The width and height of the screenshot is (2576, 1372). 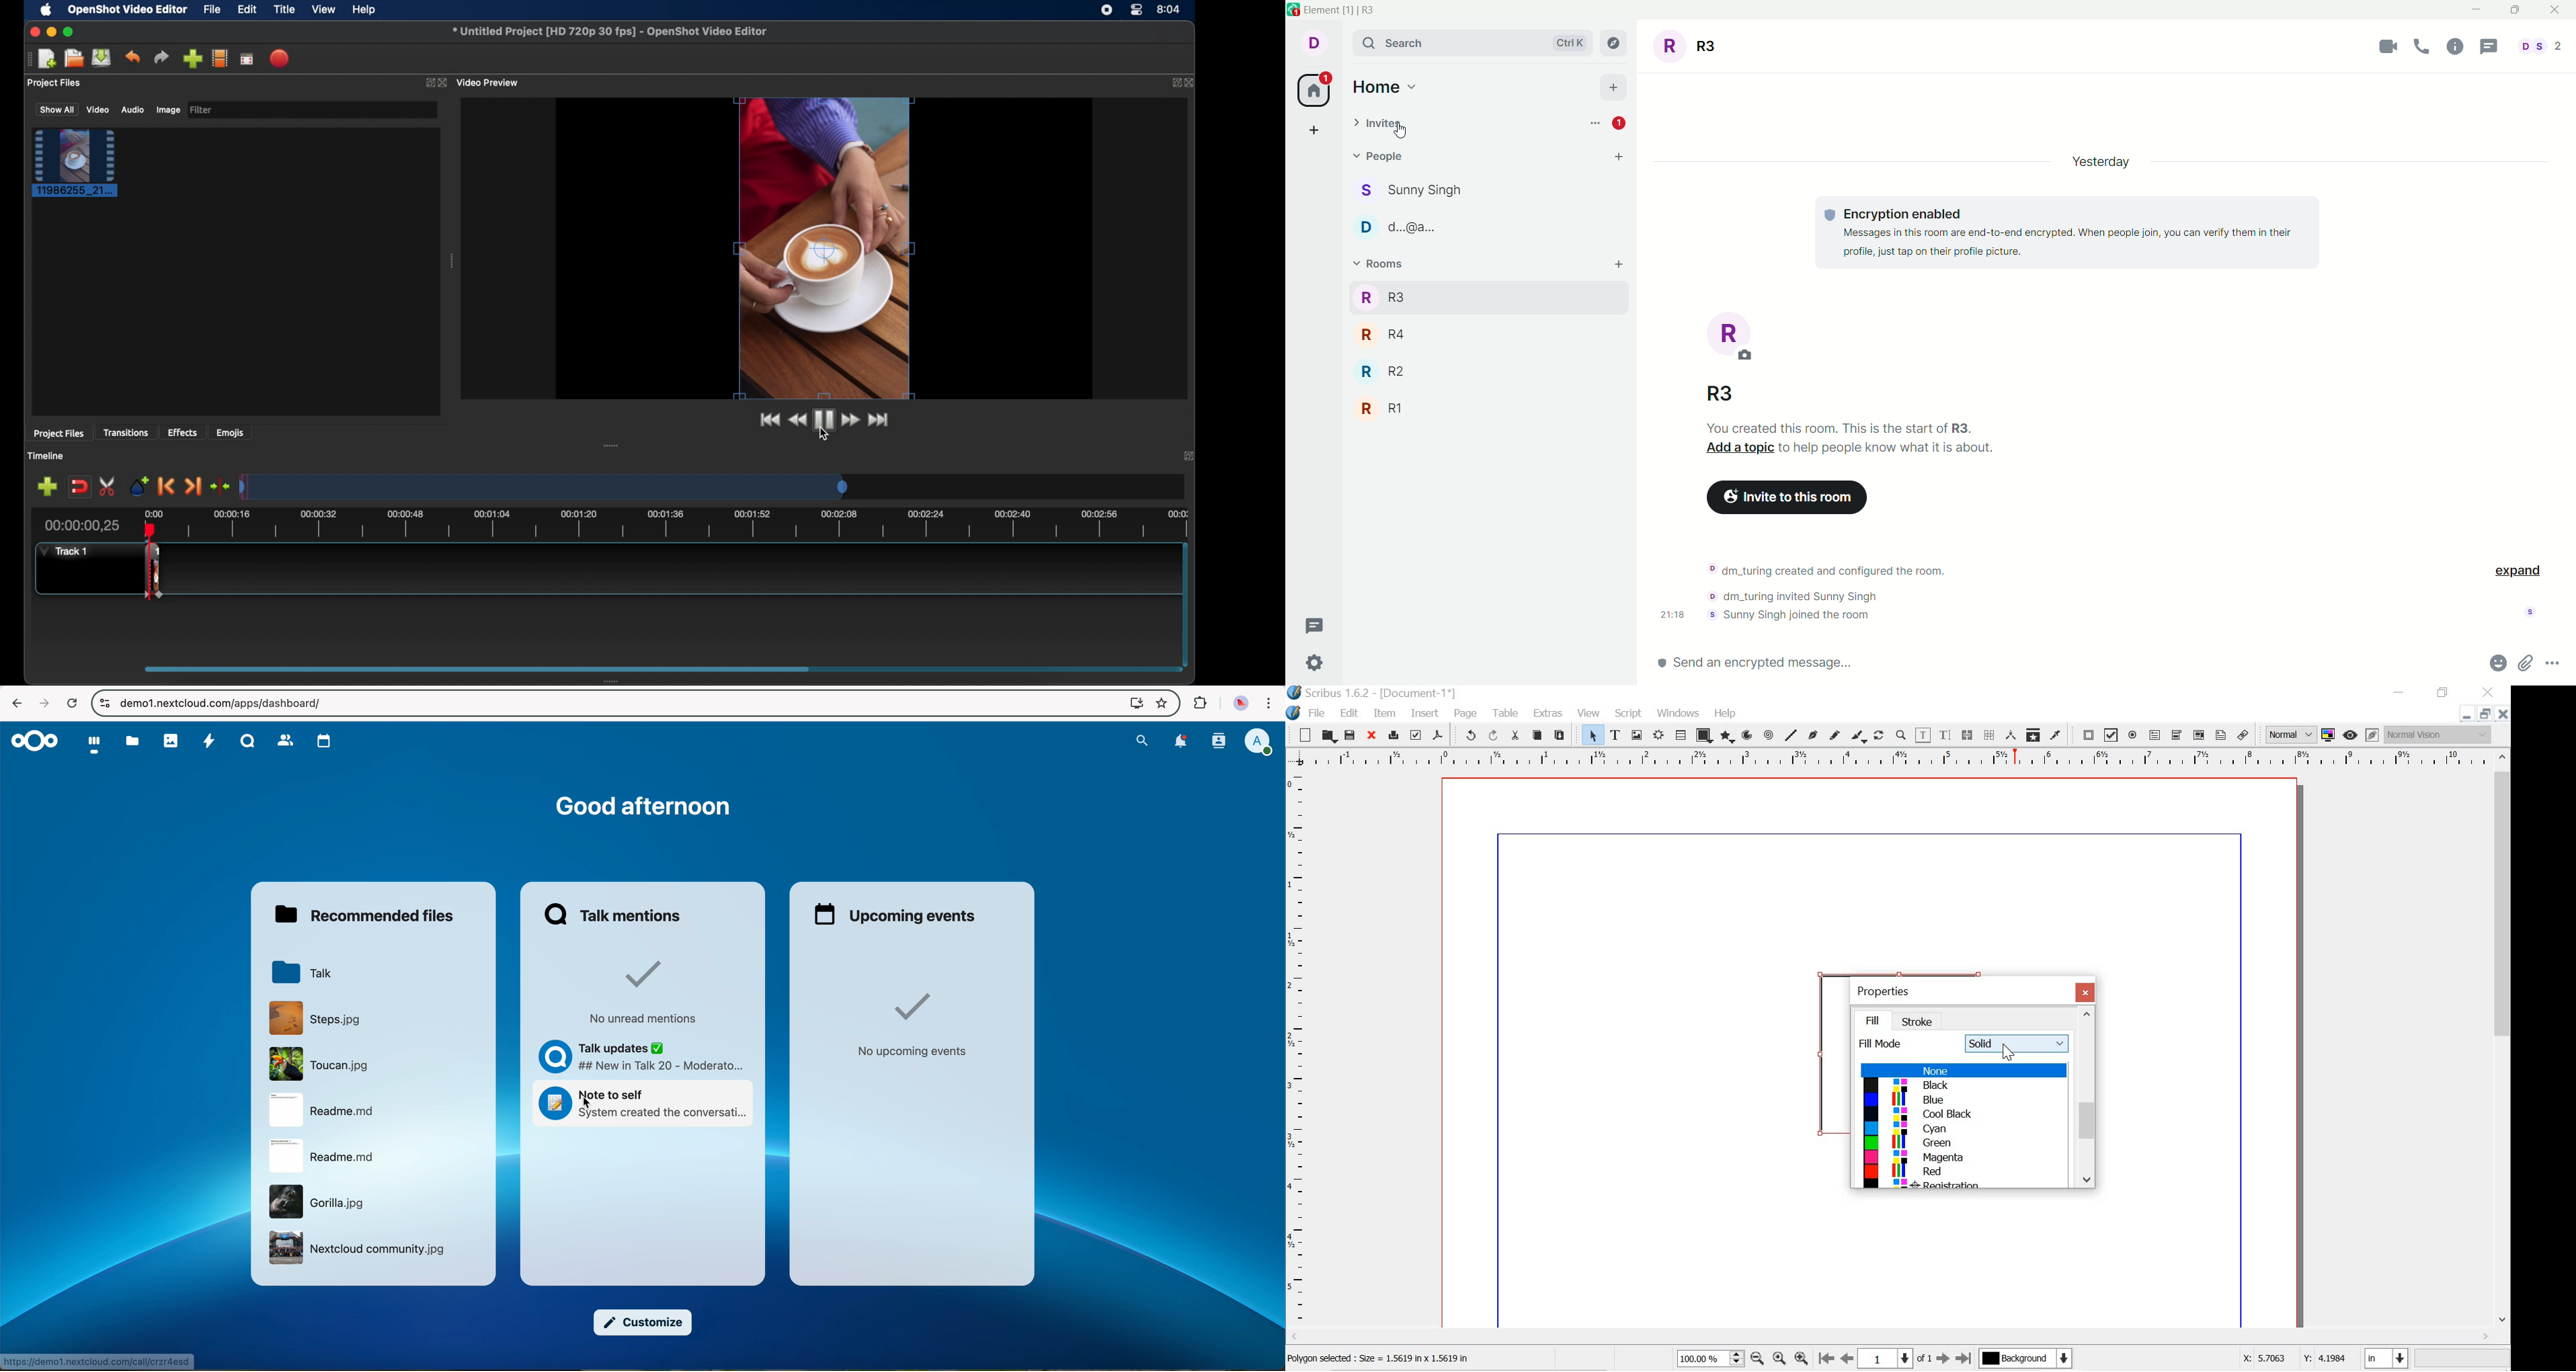 What do you see at coordinates (284, 739) in the screenshot?
I see `contacts` at bounding box center [284, 739].